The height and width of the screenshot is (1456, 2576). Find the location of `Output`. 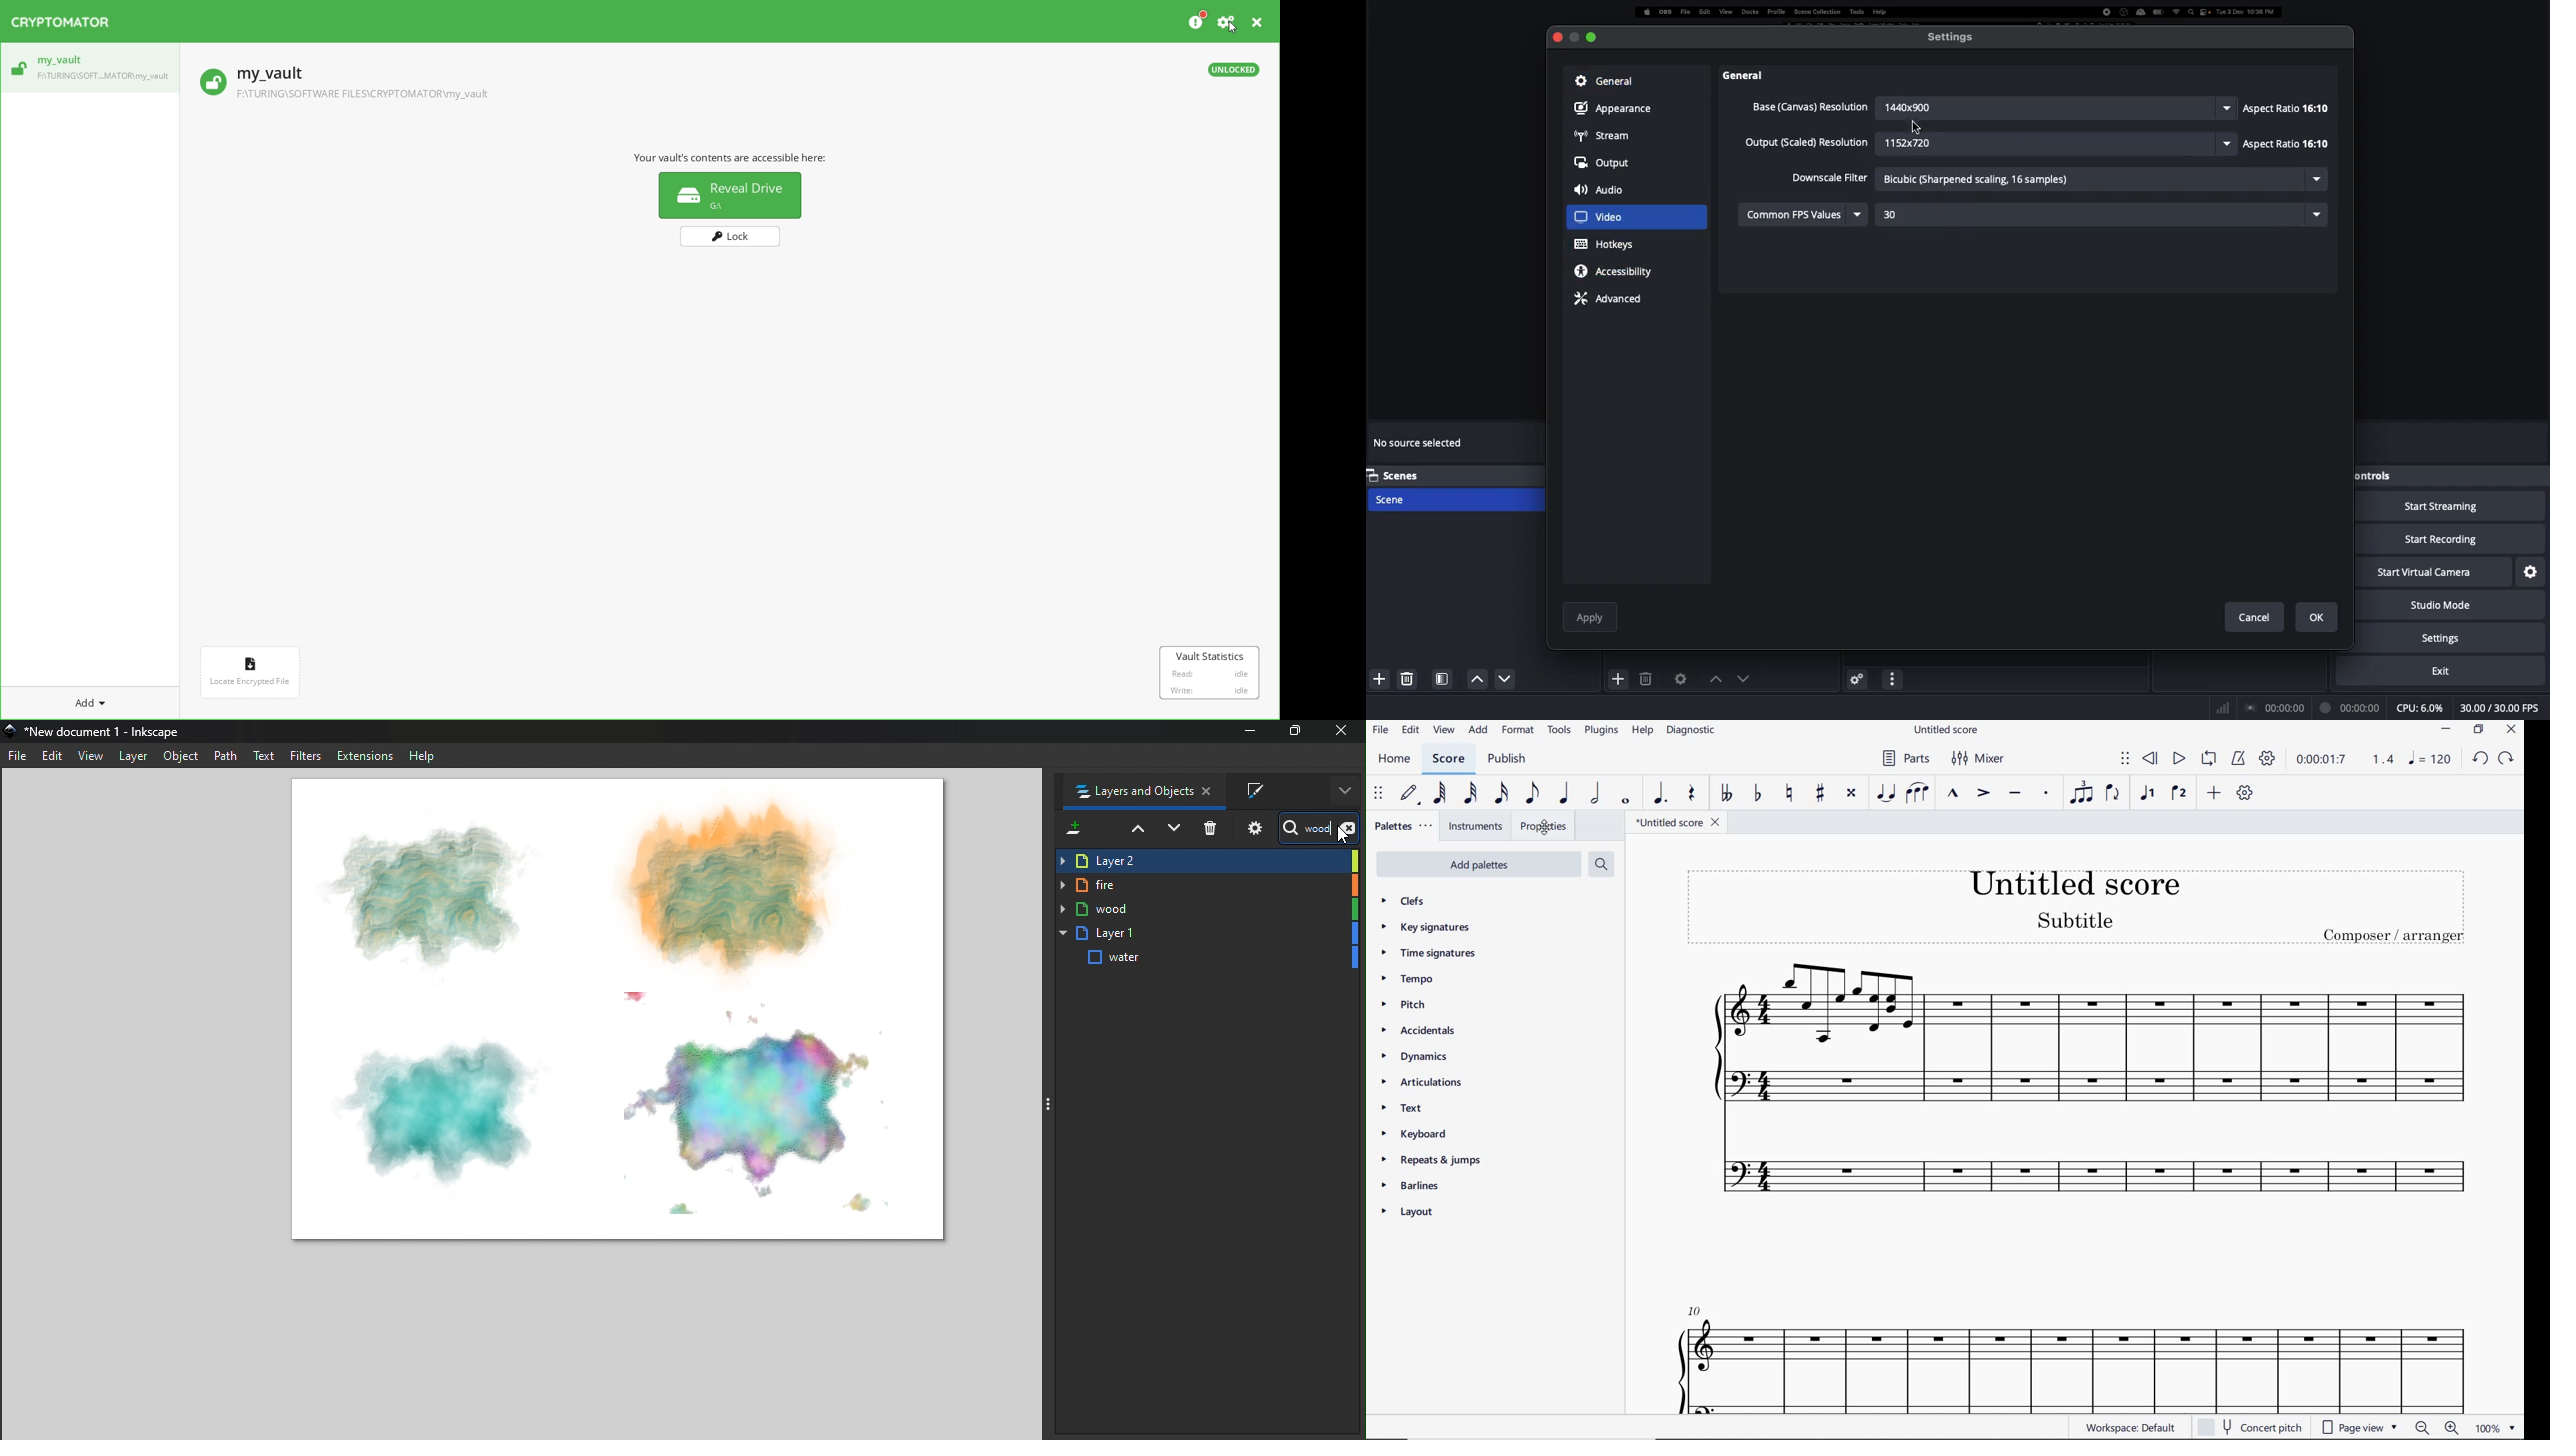

Output is located at coordinates (1603, 164).